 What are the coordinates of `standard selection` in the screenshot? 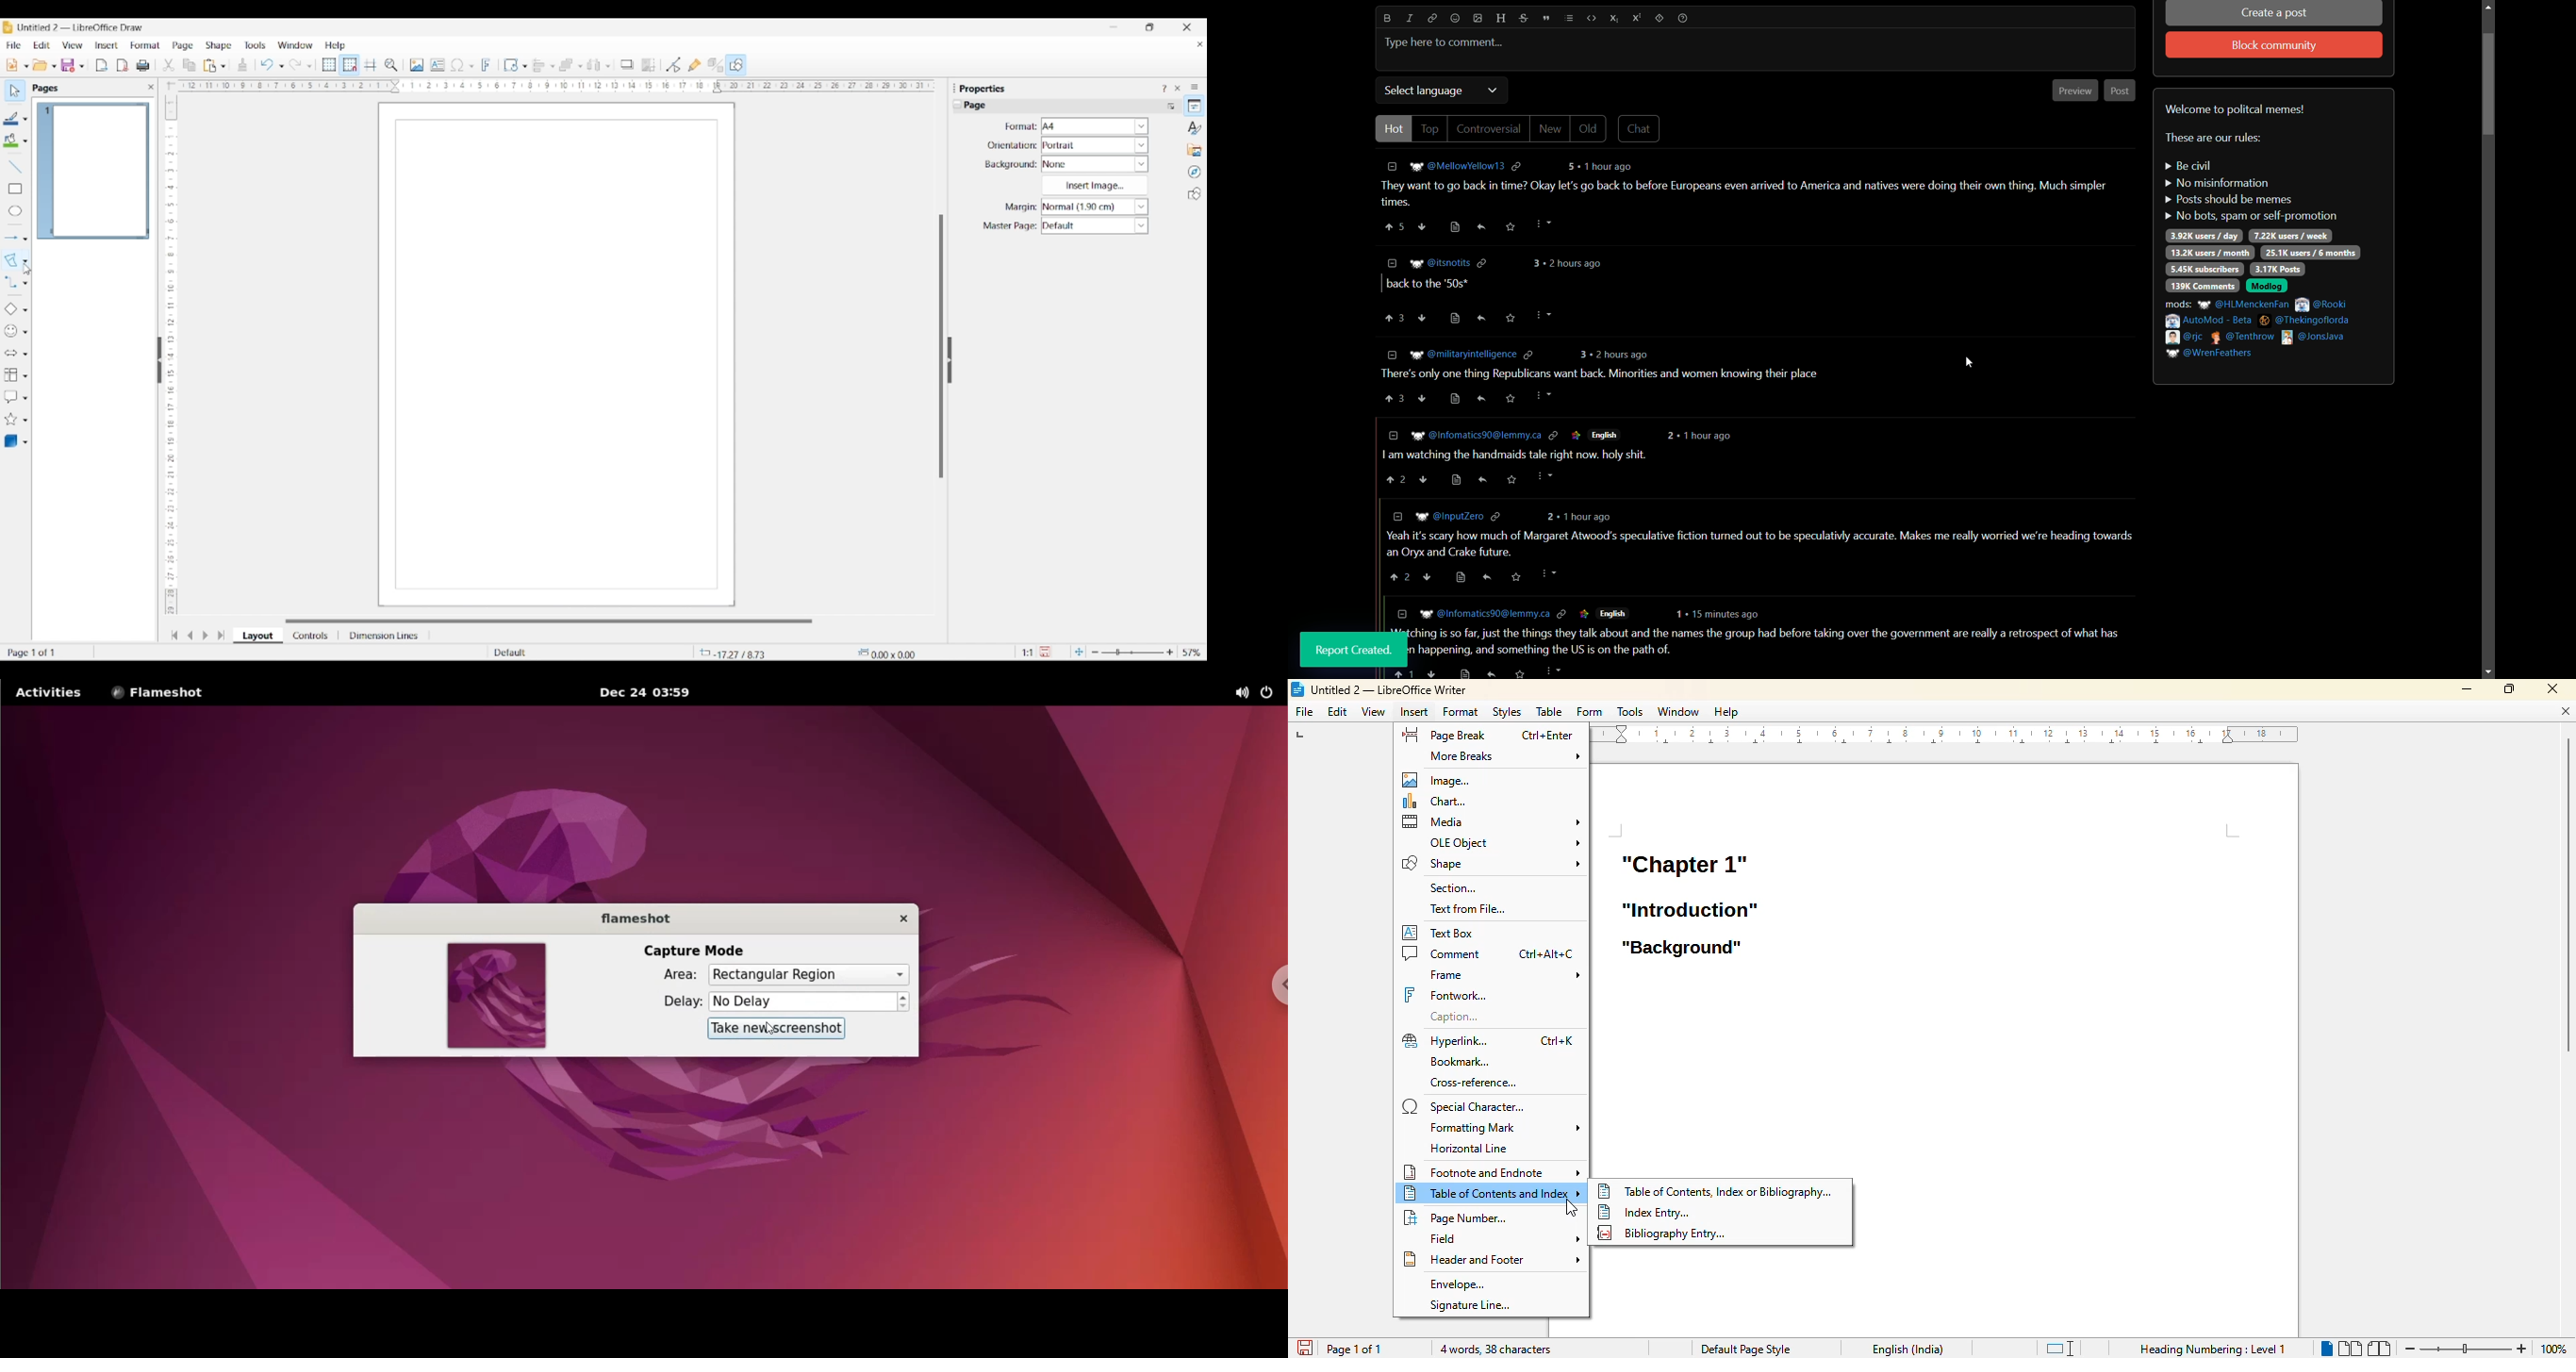 It's located at (2060, 1348).